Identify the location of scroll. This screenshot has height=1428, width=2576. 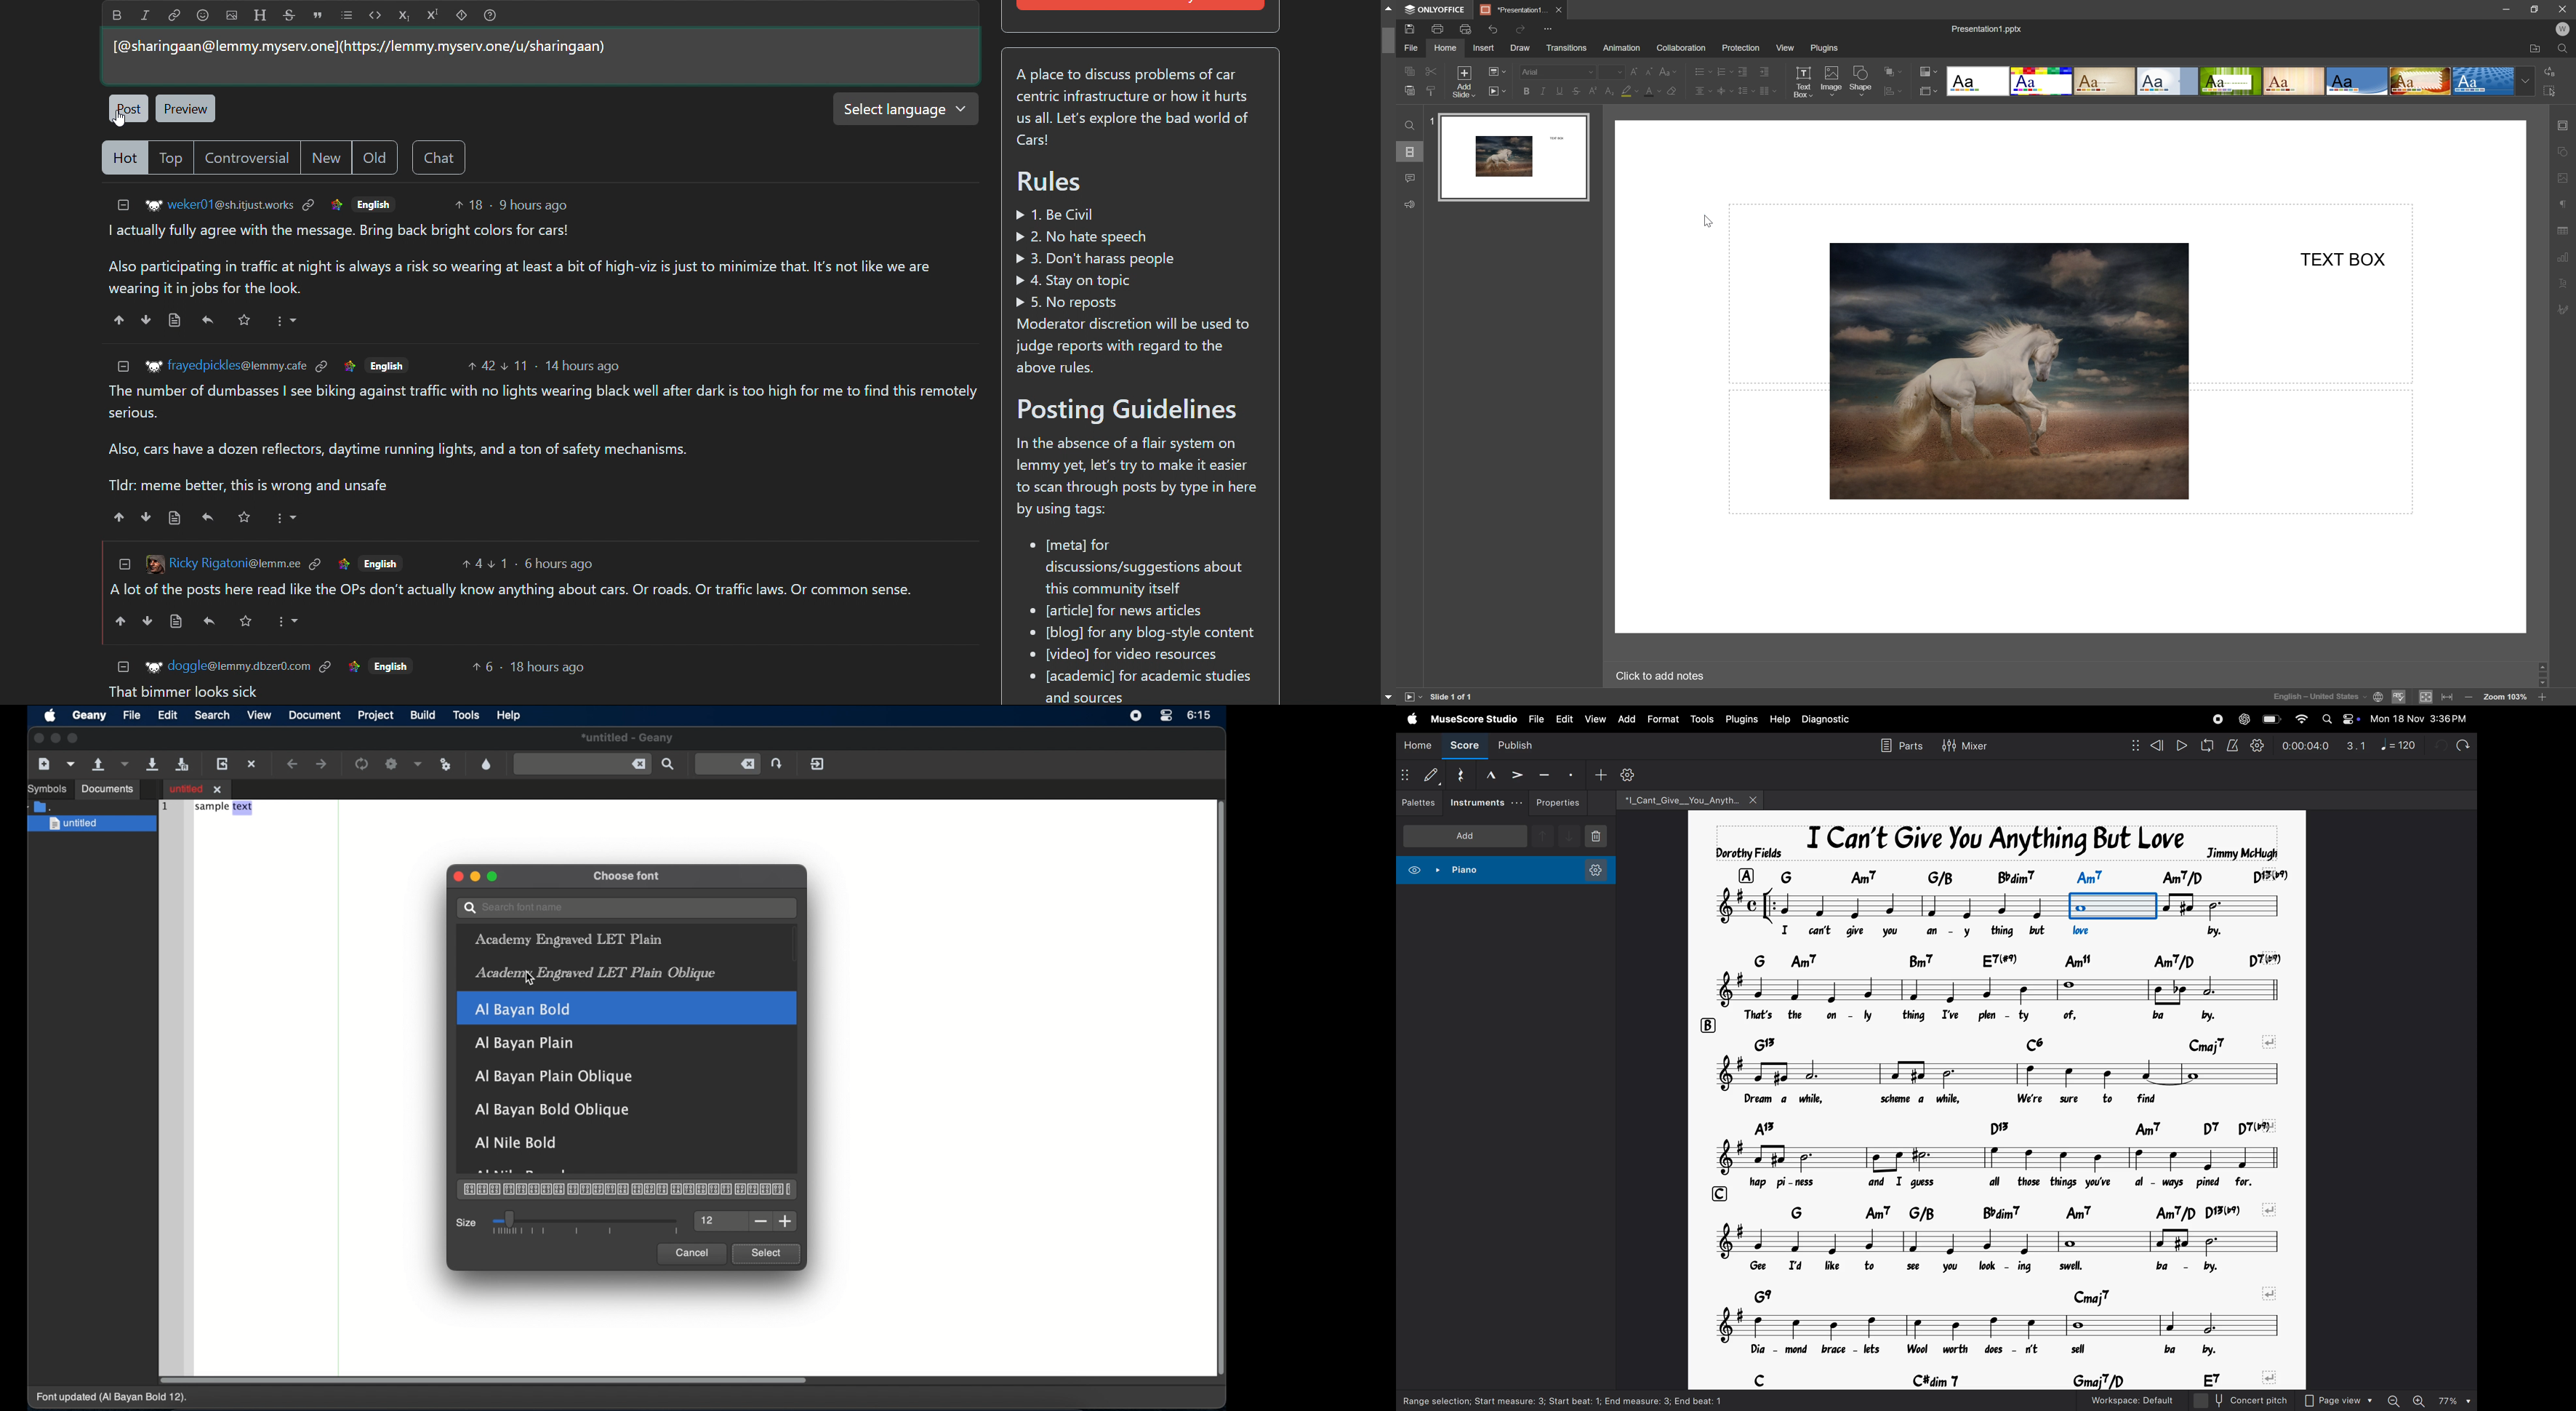
(2543, 675).